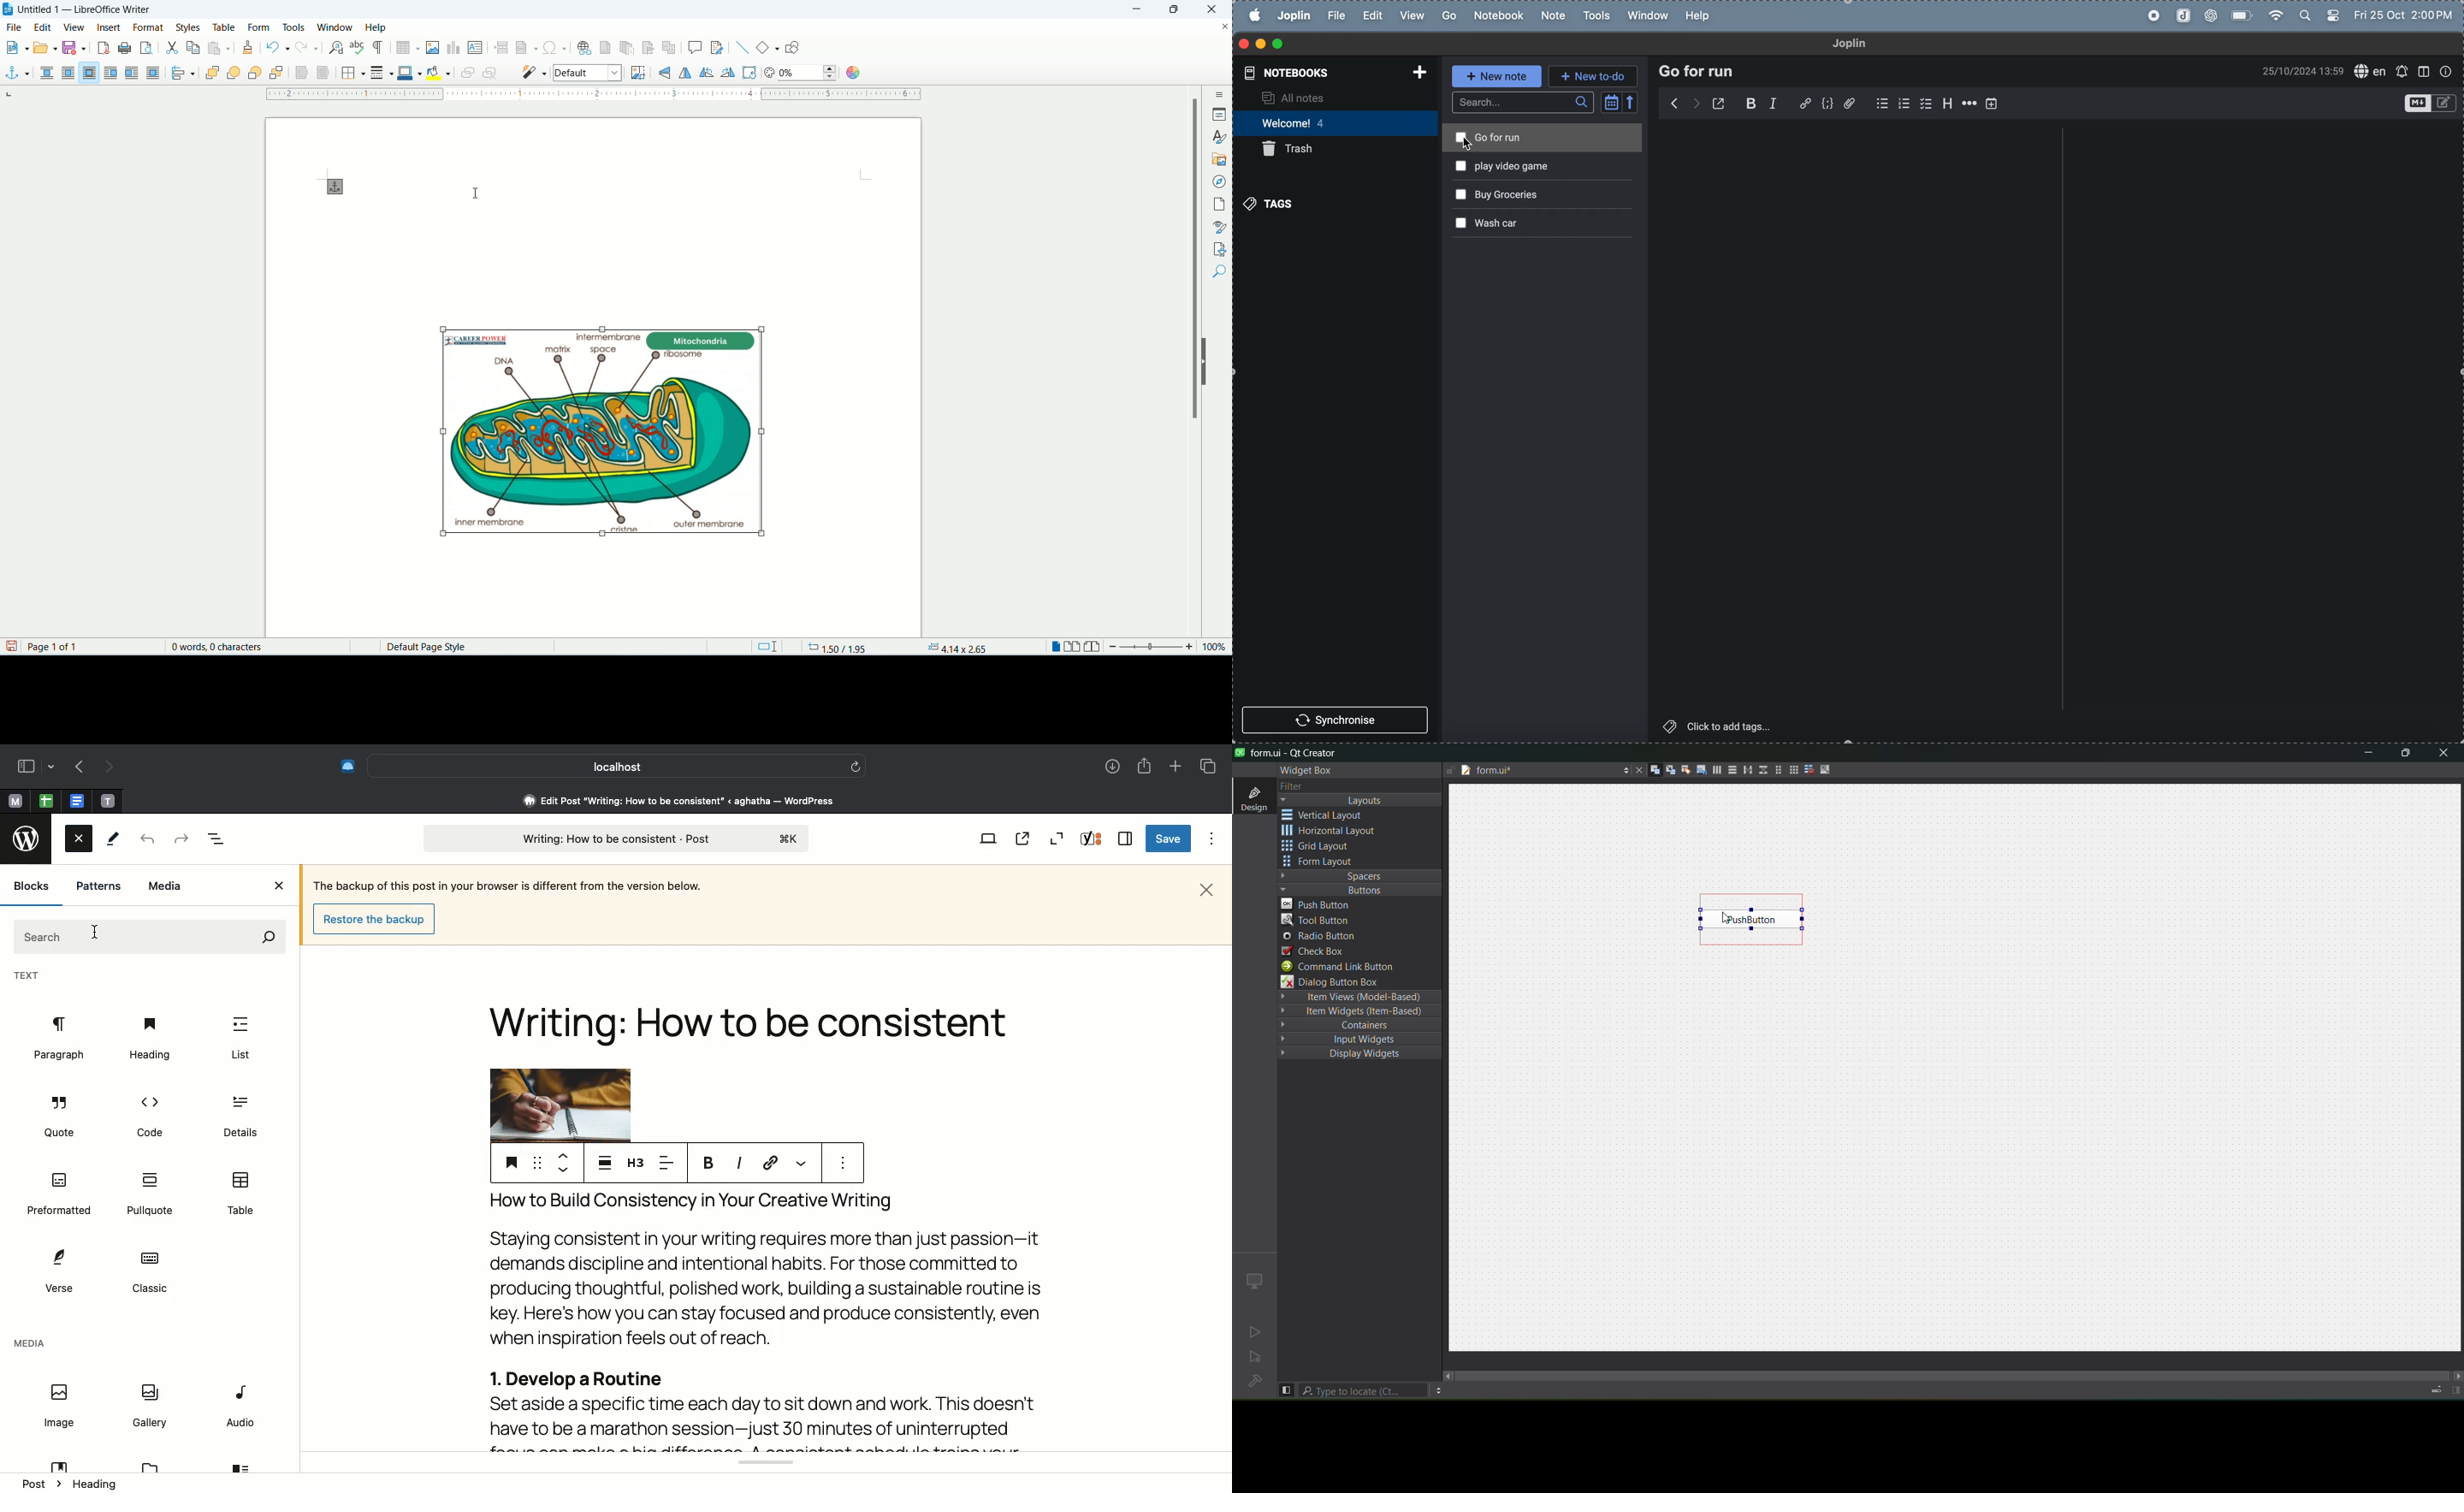 Image resolution: width=2464 pixels, height=1512 pixels. Describe the element at coordinates (124, 48) in the screenshot. I see `print` at that location.